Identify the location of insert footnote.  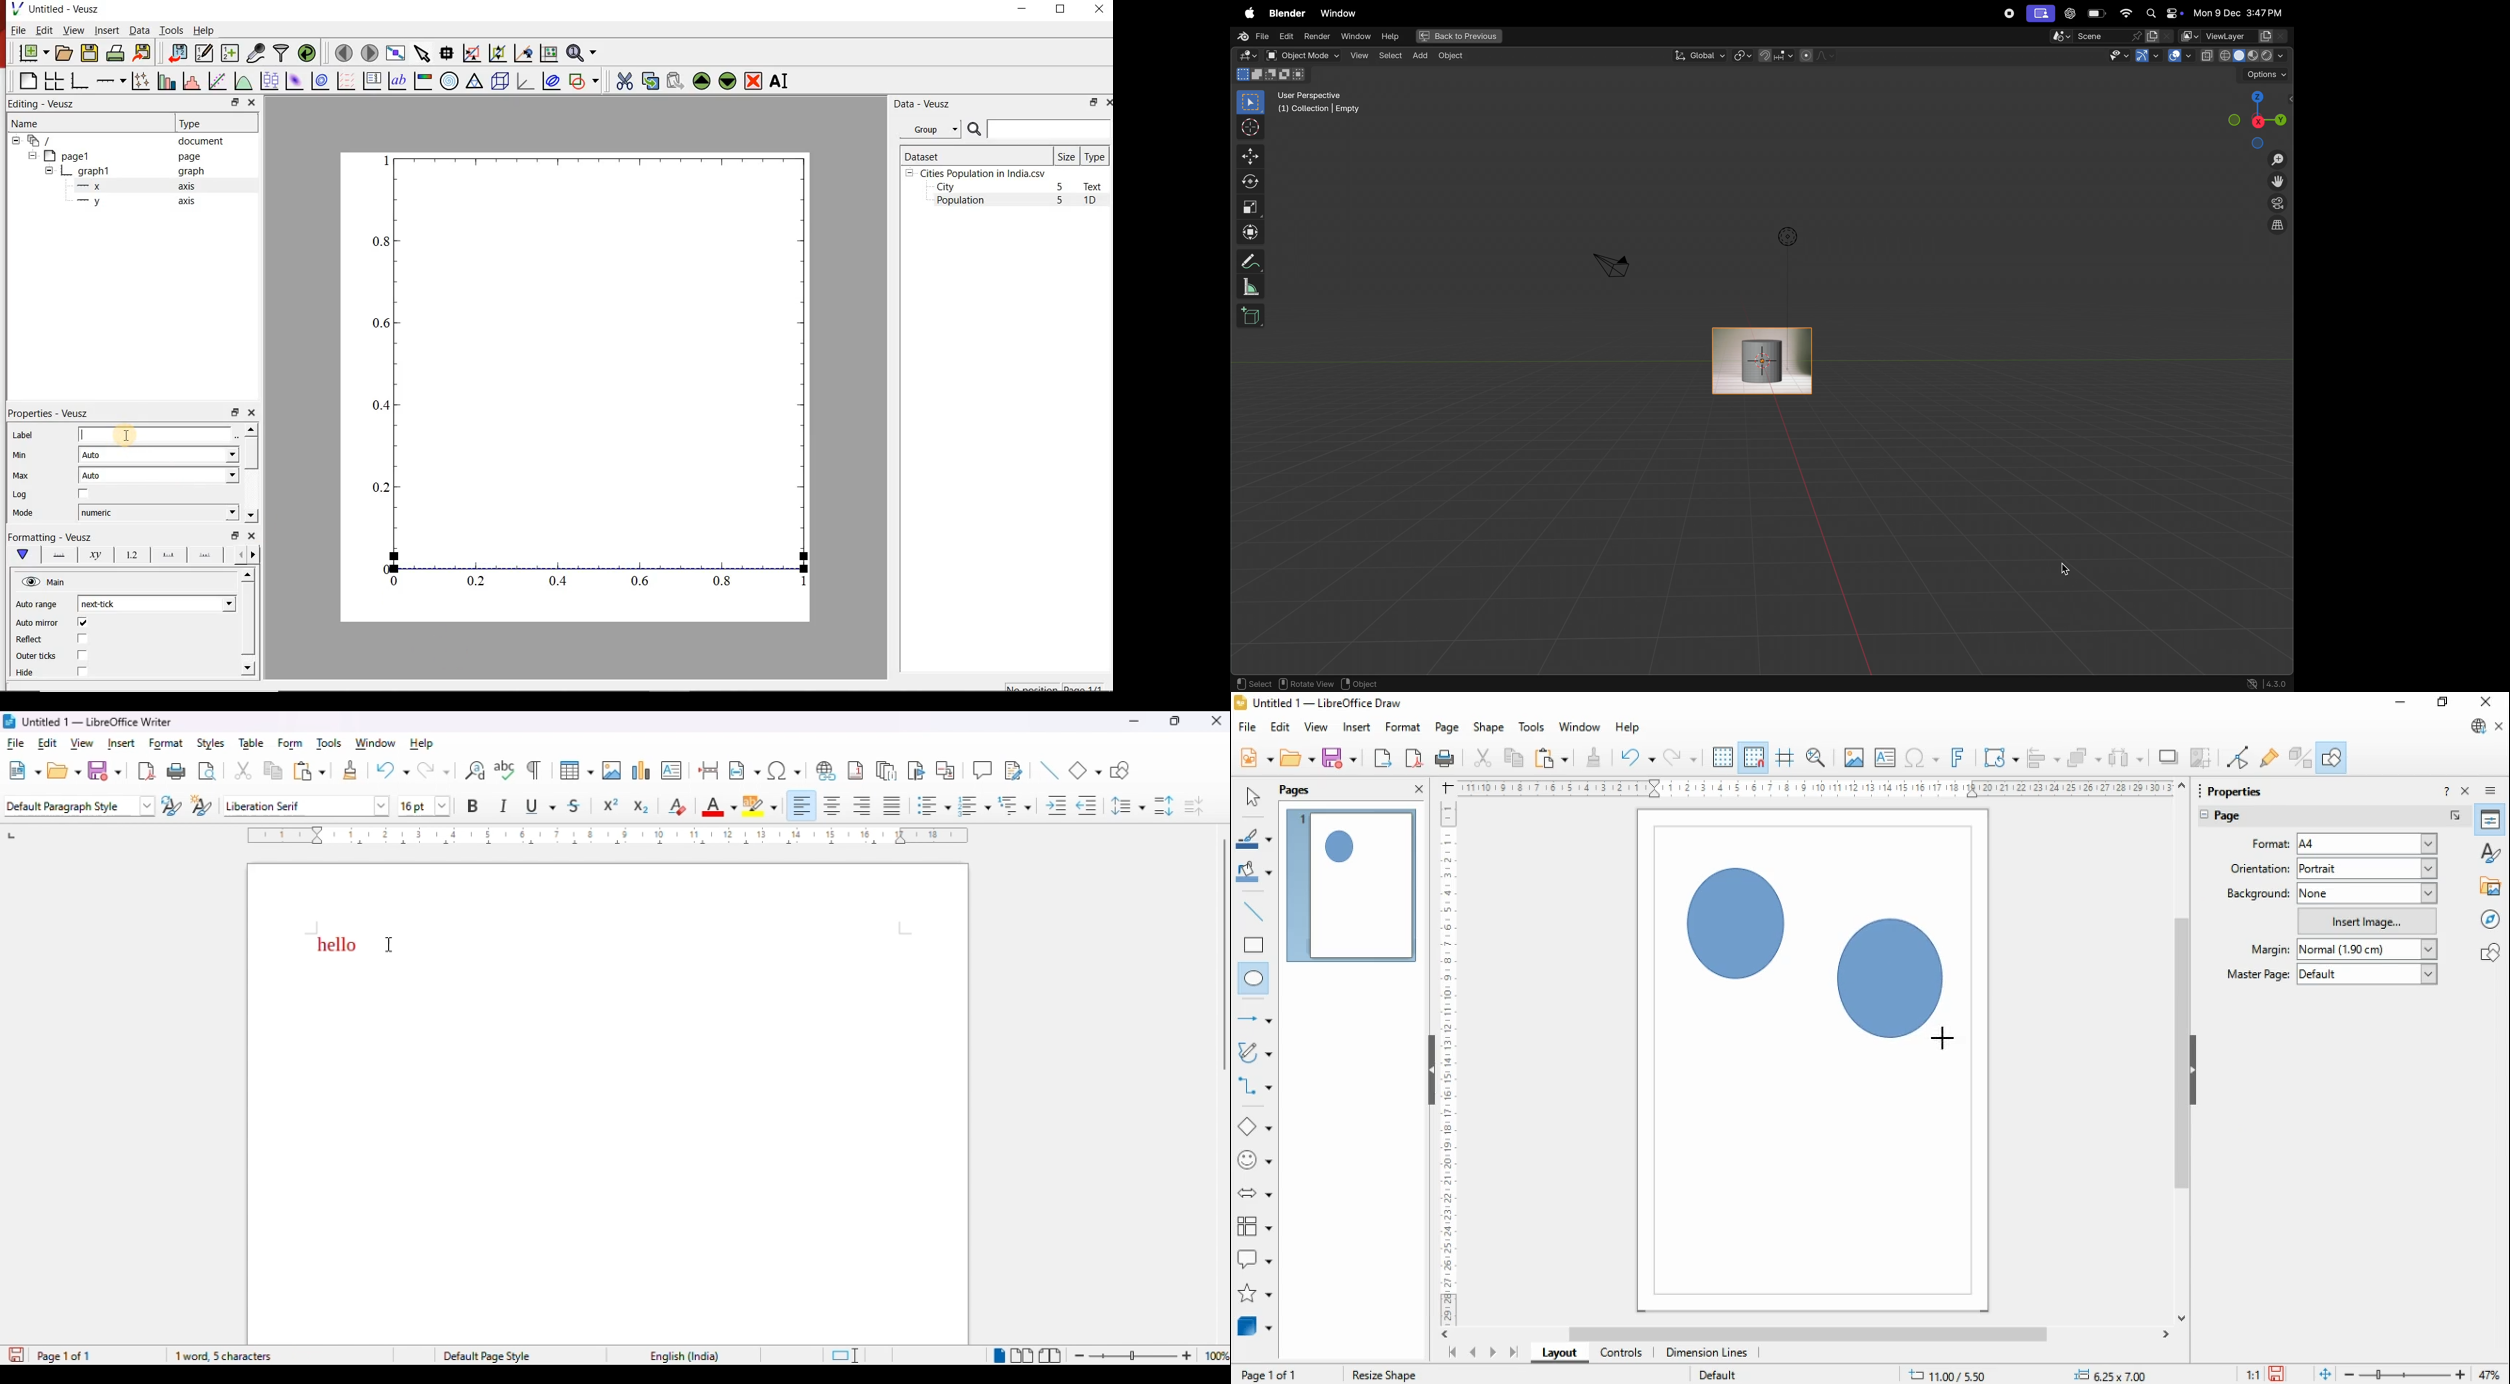
(855, 771).